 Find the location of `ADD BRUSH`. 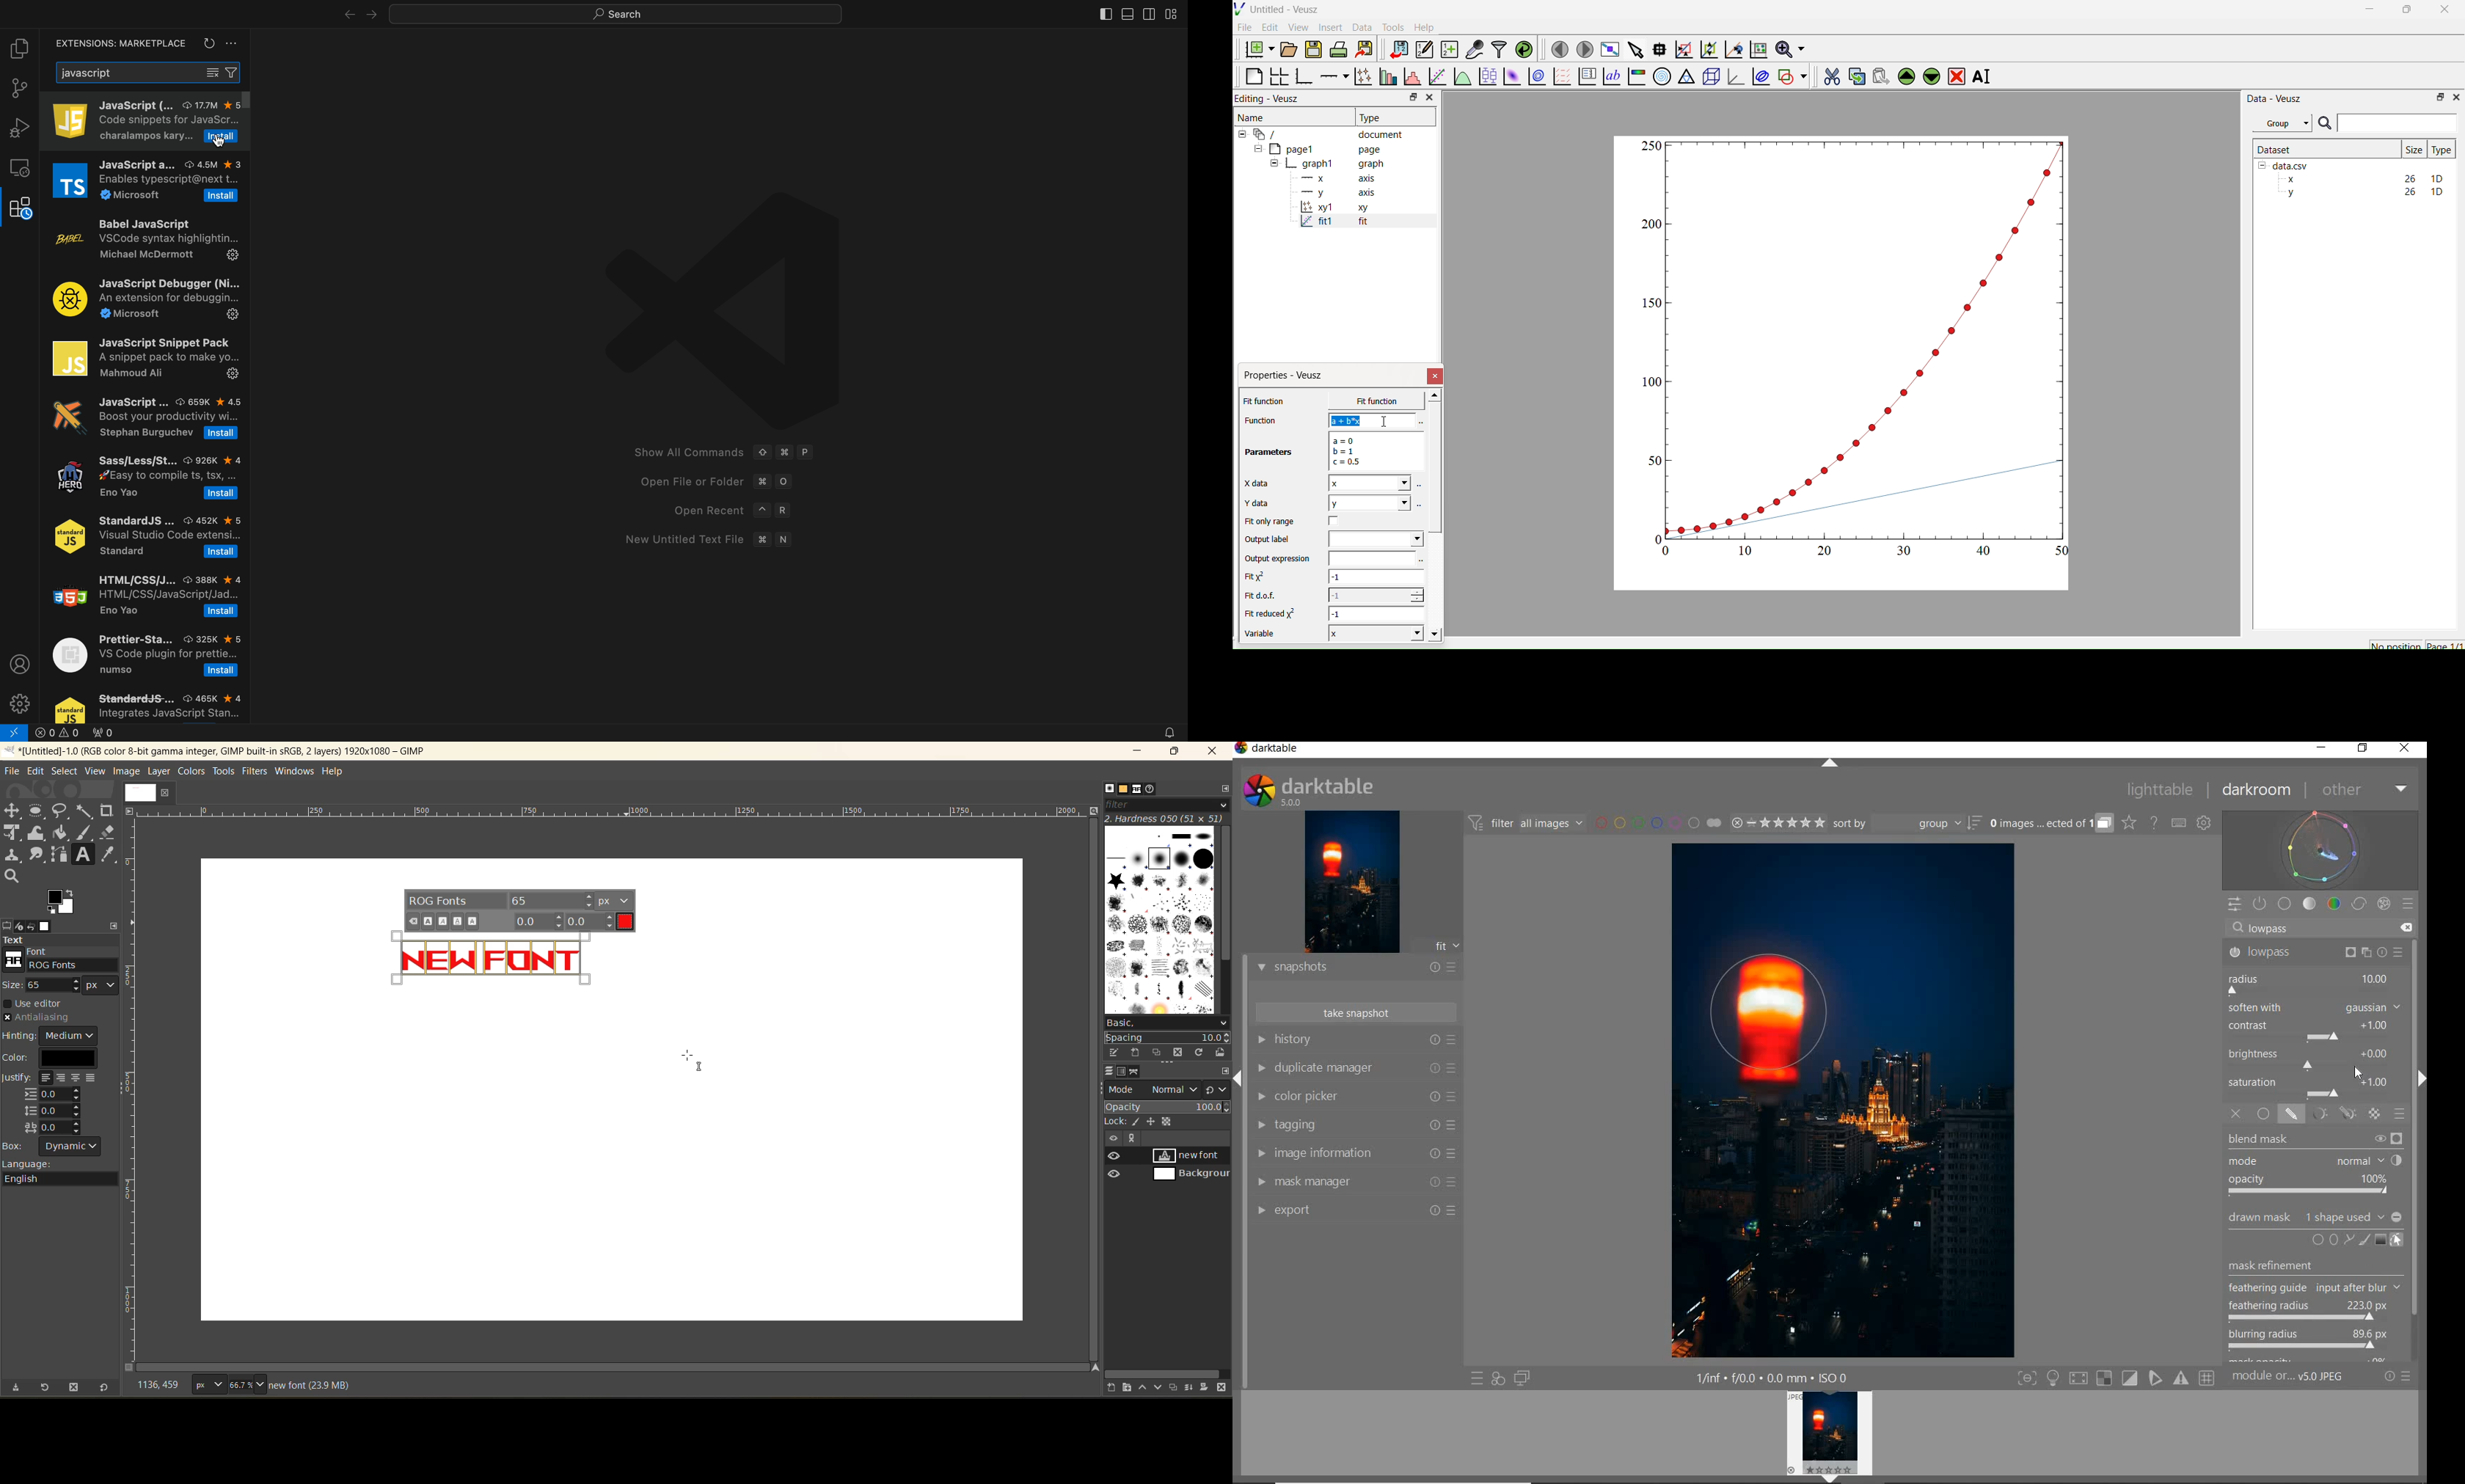

ADD BRUSH is located at coordinates (2363, 1239).